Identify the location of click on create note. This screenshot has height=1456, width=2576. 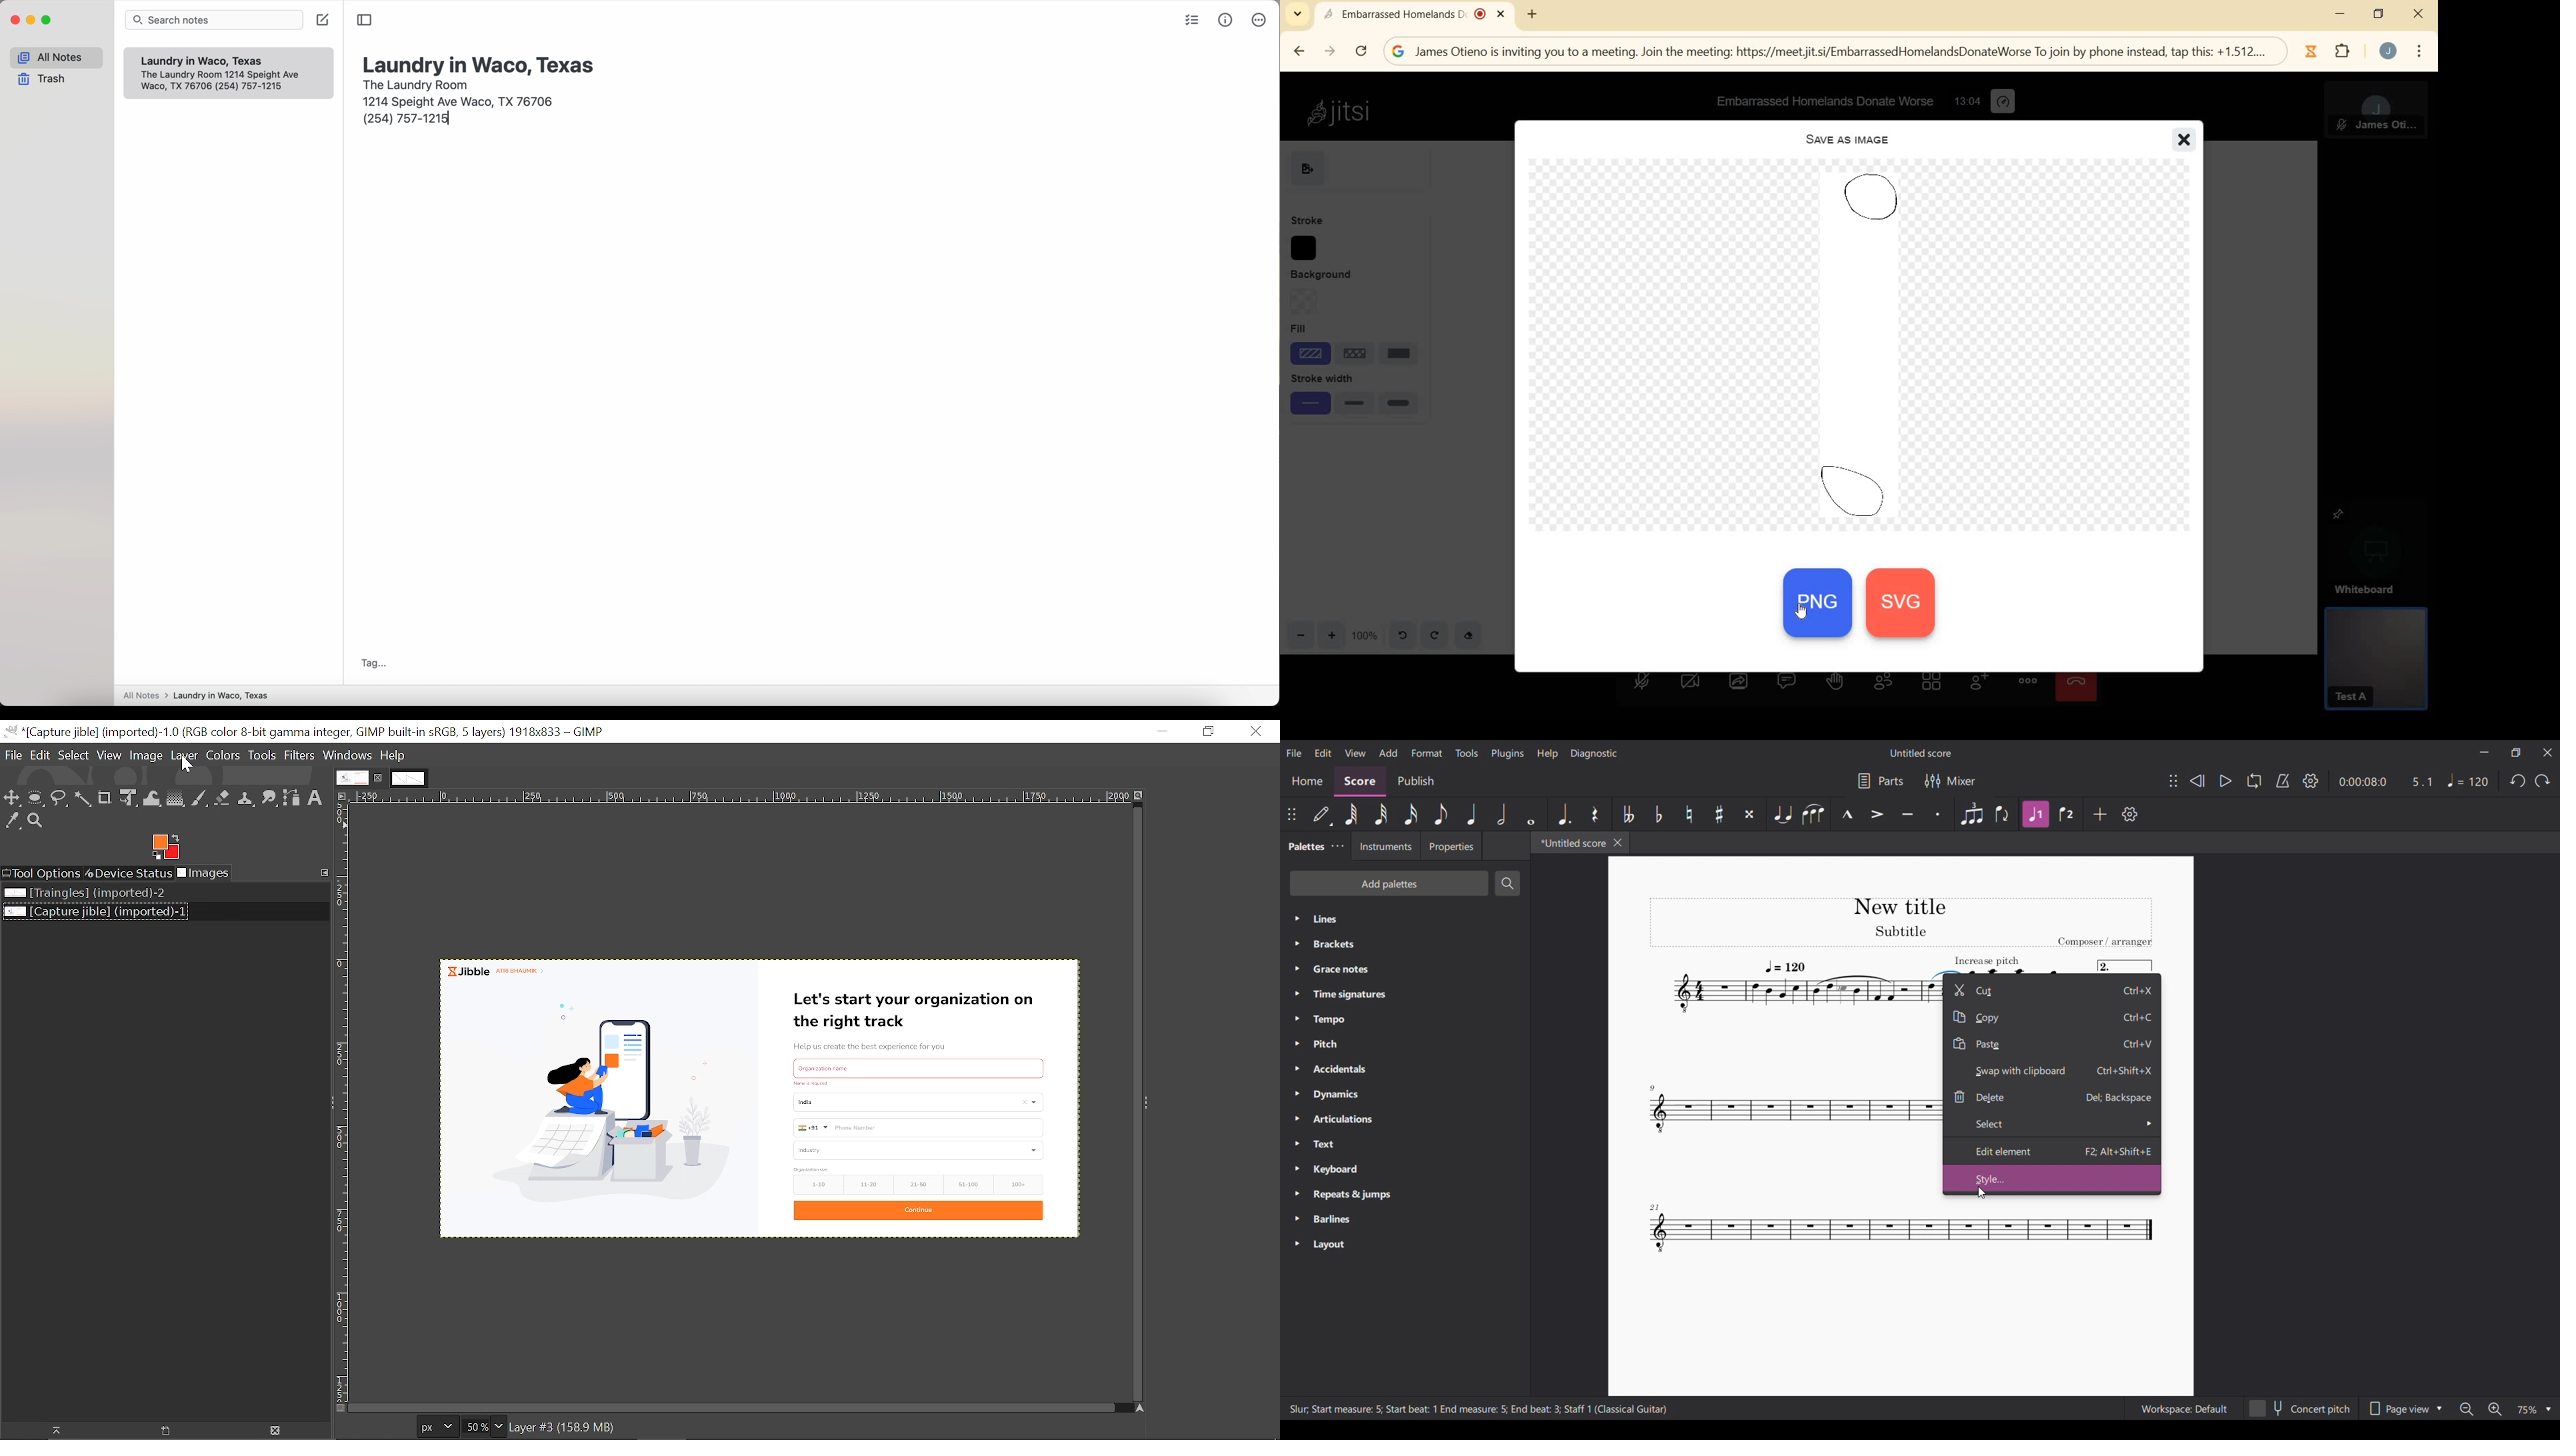
(324, 20).